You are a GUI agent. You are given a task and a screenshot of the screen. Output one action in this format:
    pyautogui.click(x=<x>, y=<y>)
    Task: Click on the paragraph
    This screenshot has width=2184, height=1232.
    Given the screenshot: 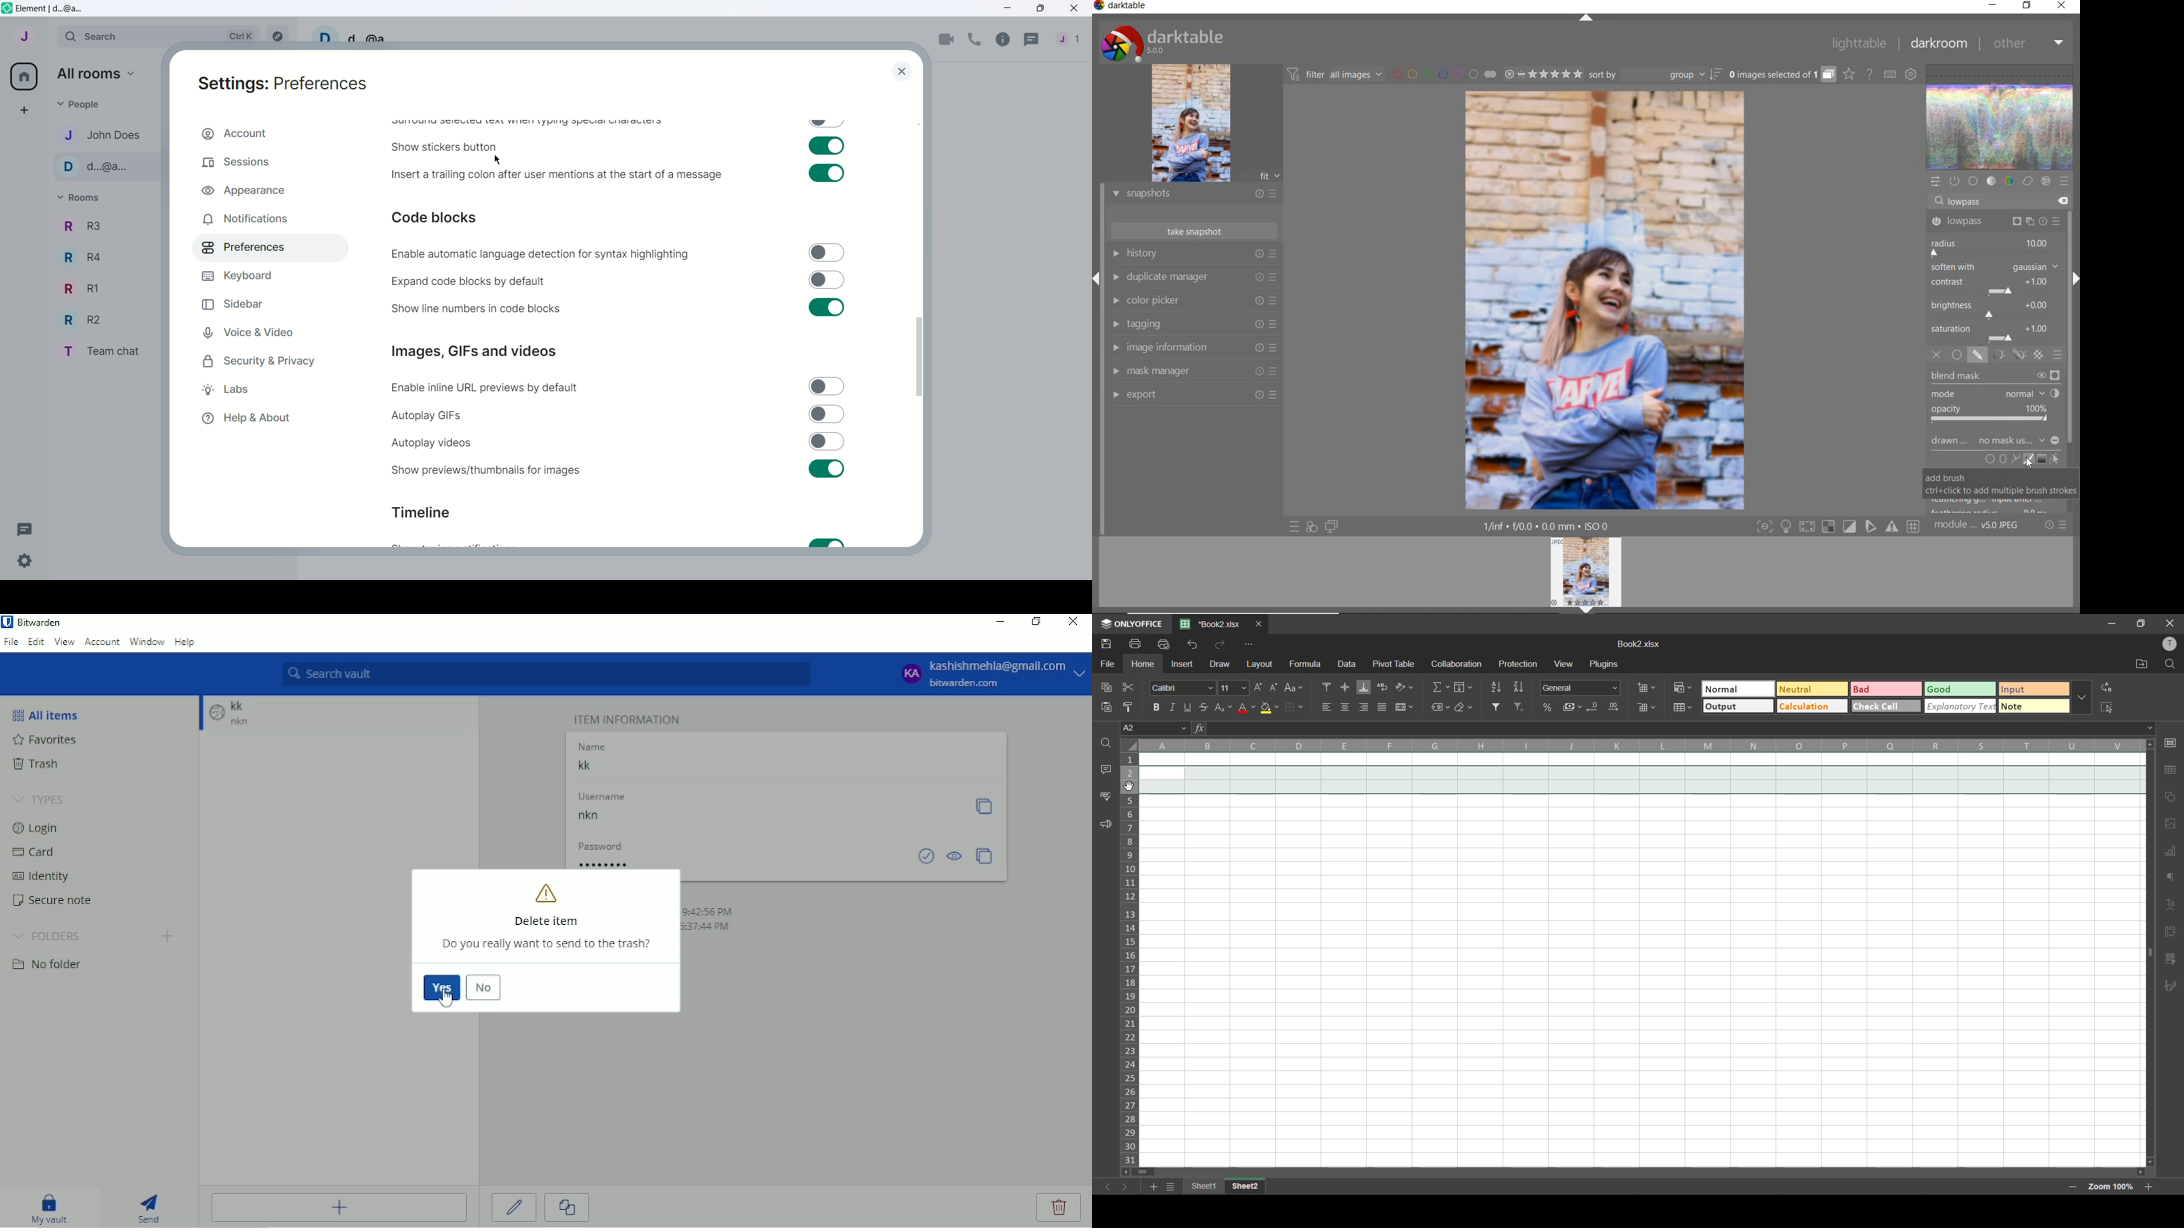 What is the action you would take?
    pyautogui.click(x=2172, y=876)
    